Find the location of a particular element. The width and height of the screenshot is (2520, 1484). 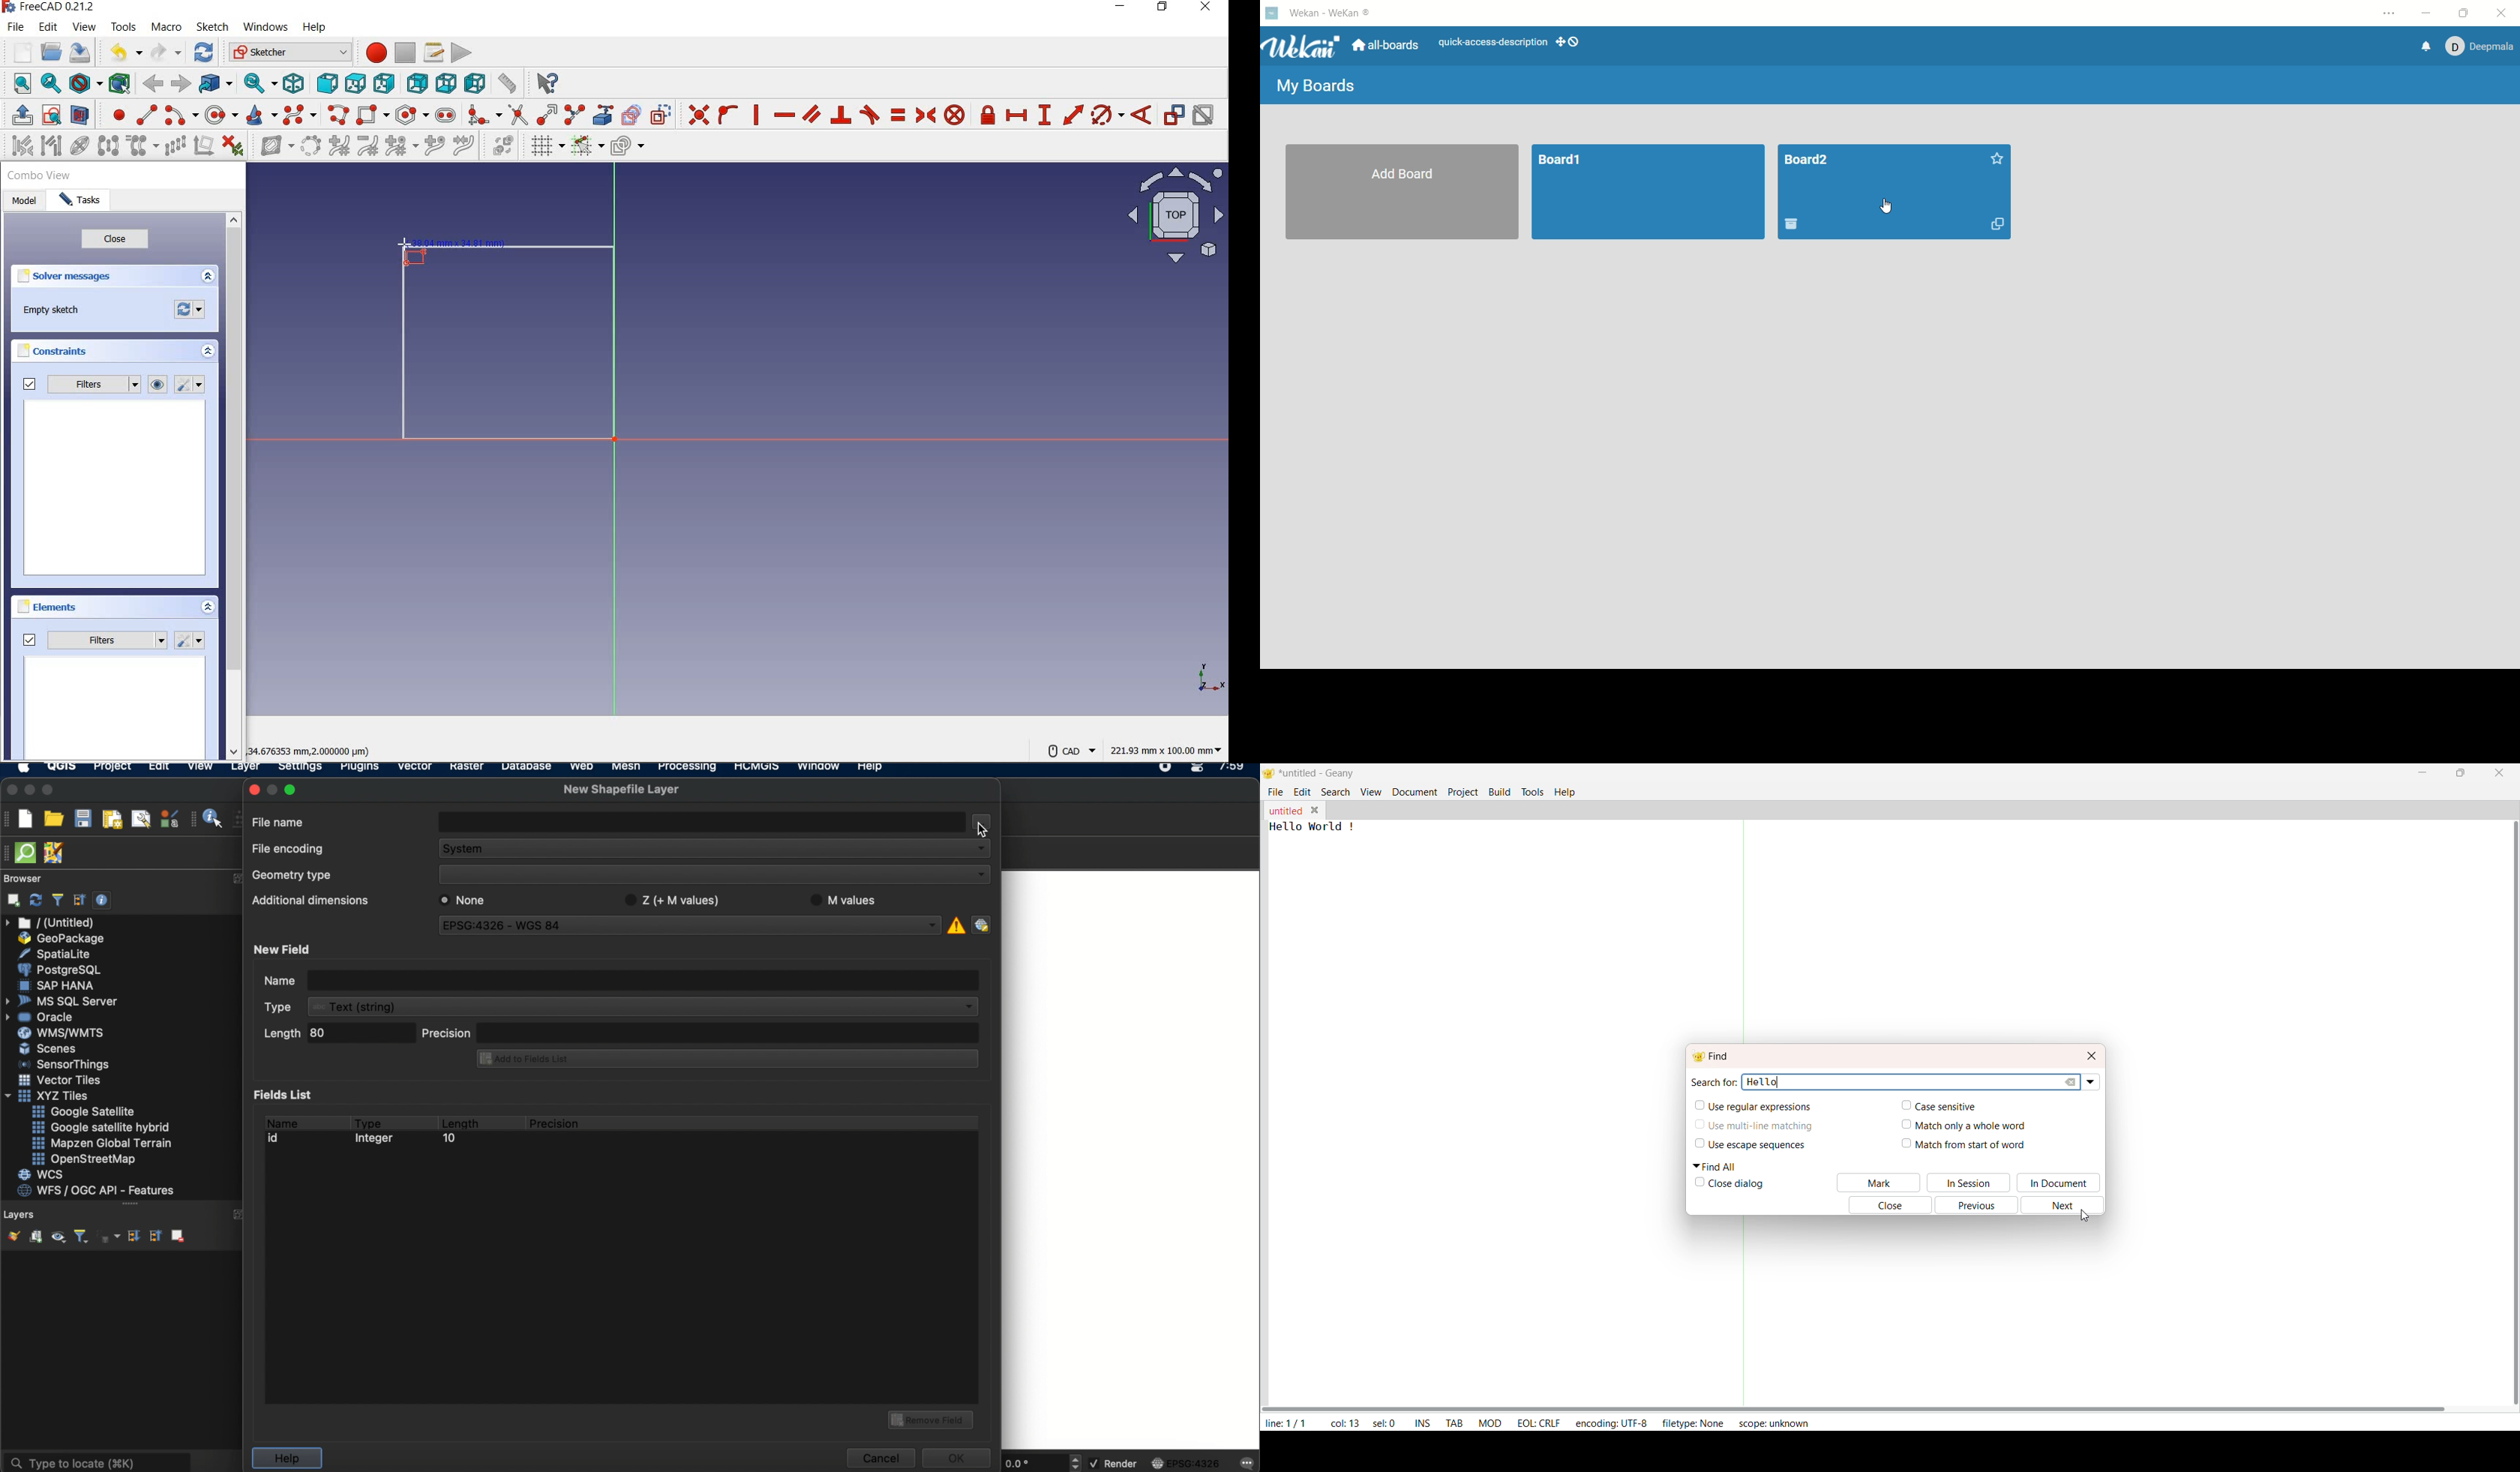

create fillet is located at coordinates (480, 115).